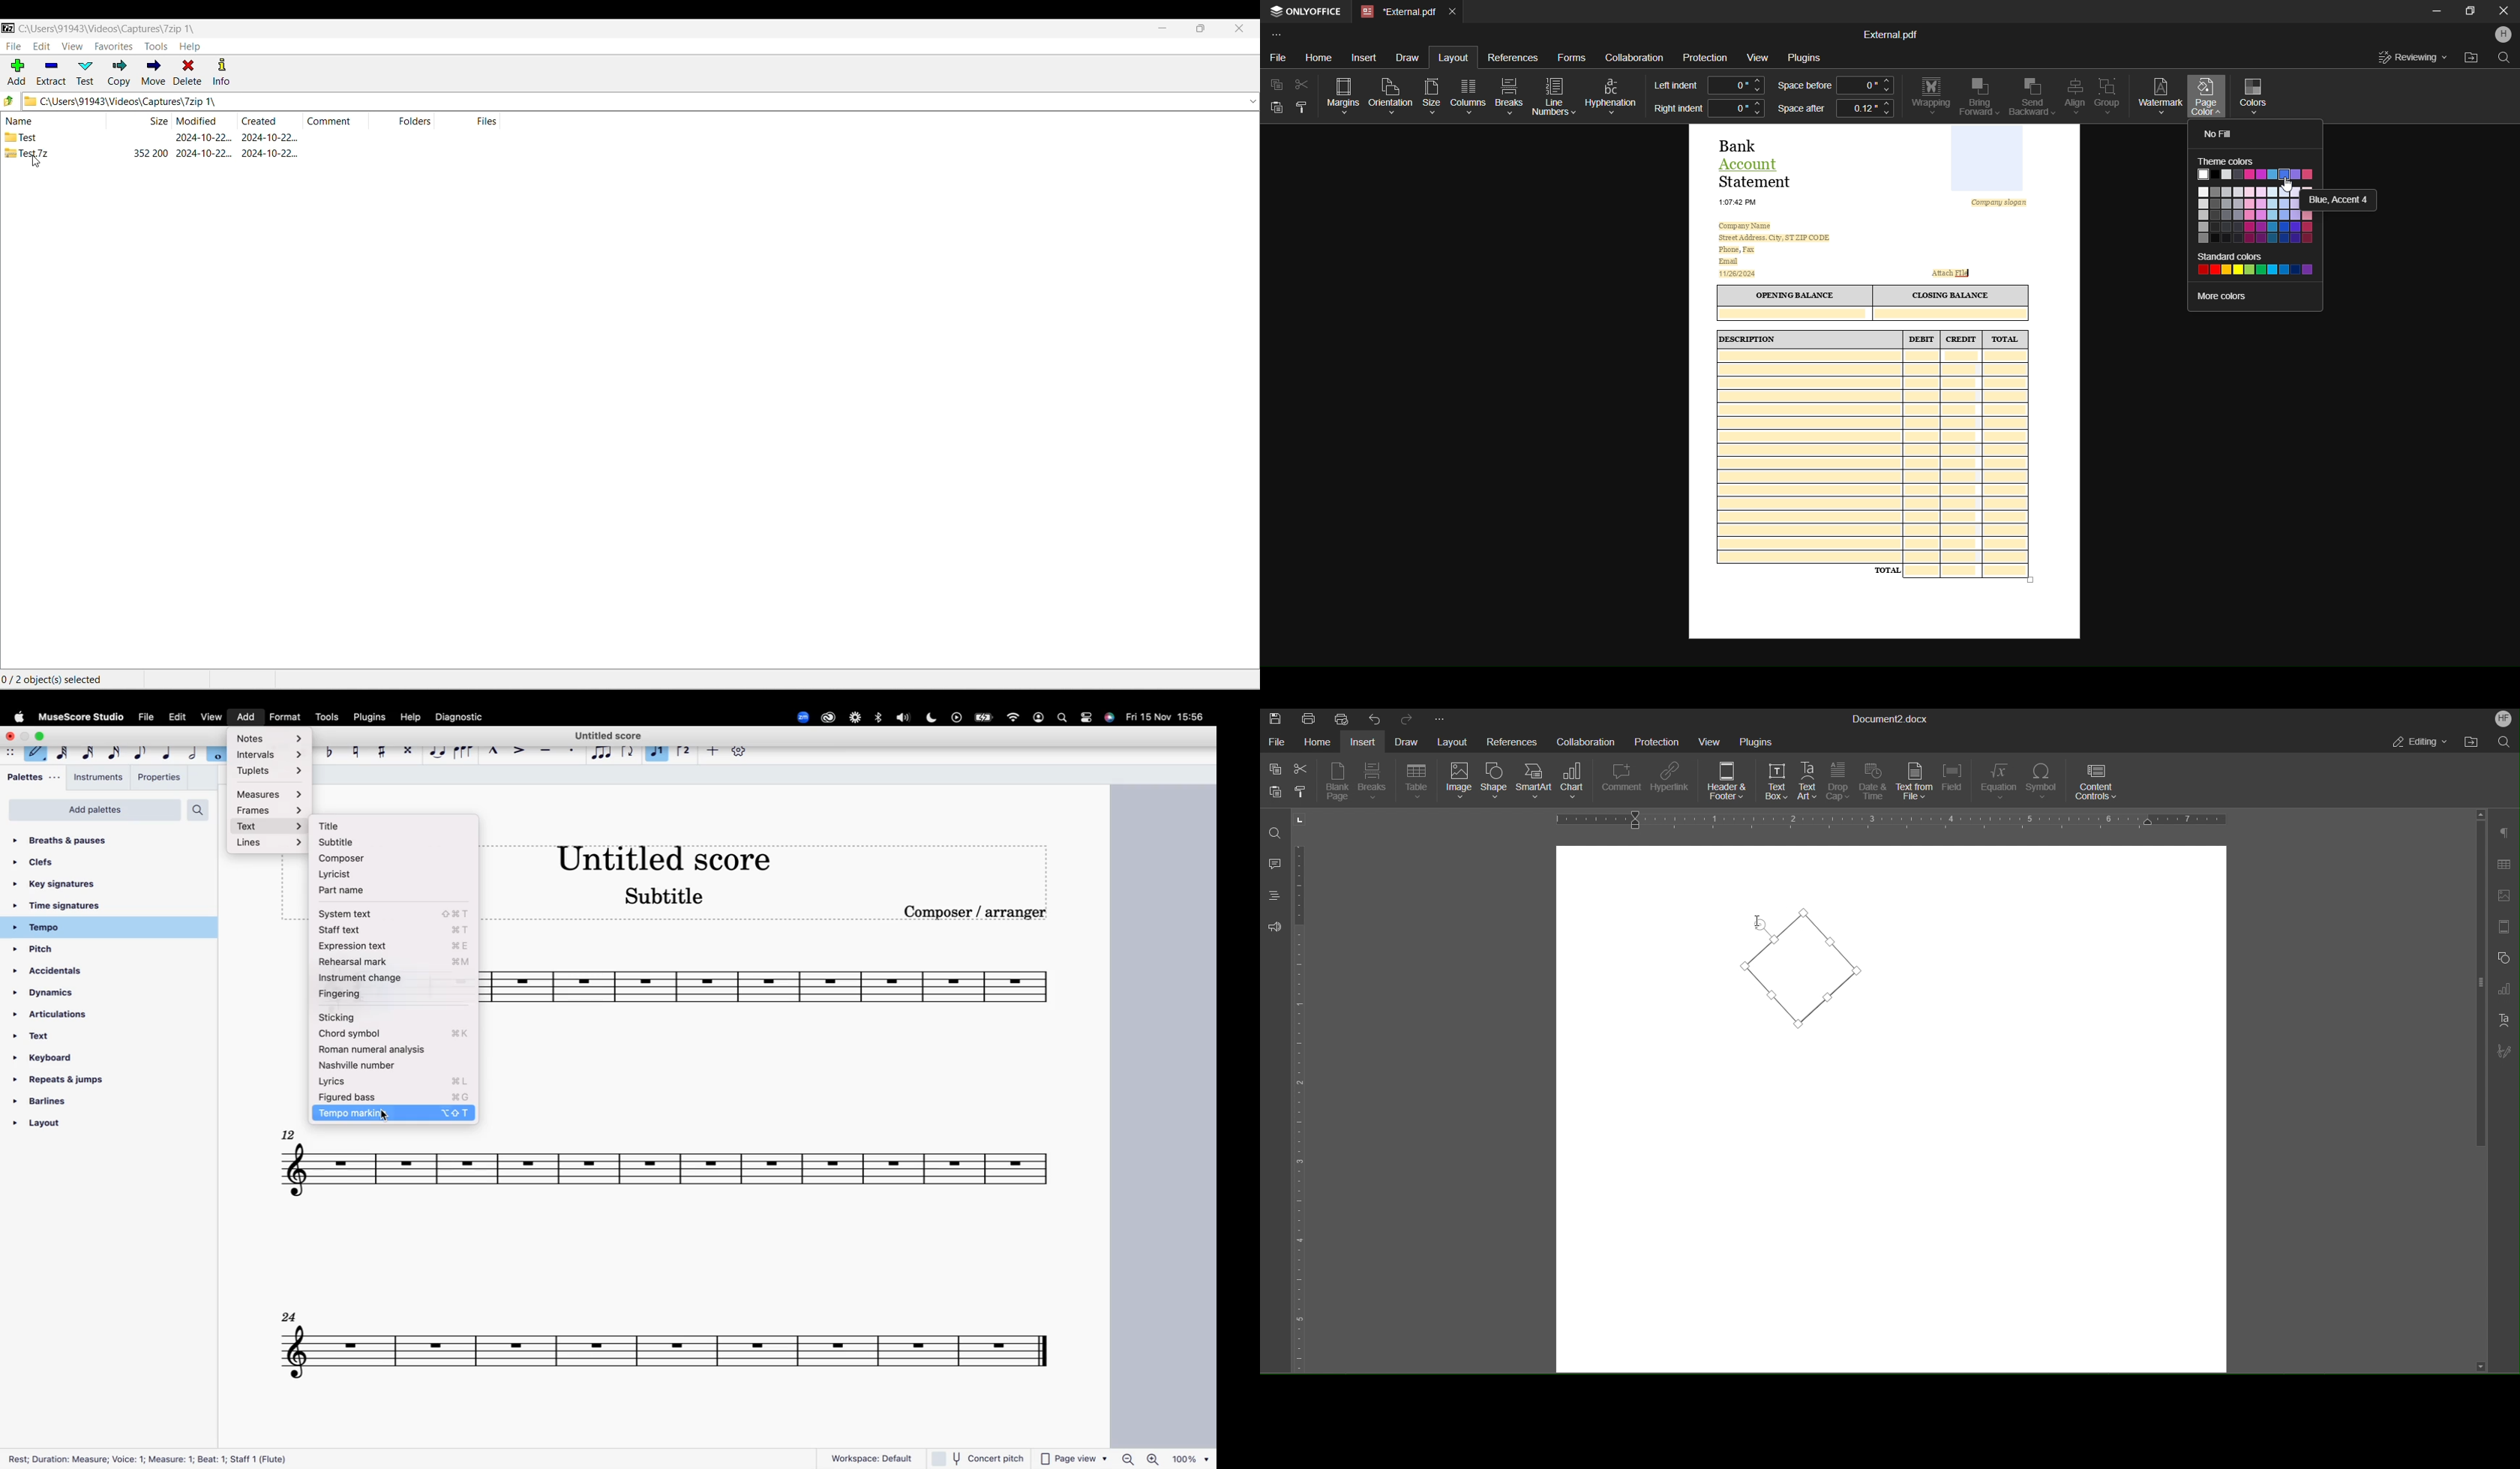  I want to click on search, so click(203, 810).